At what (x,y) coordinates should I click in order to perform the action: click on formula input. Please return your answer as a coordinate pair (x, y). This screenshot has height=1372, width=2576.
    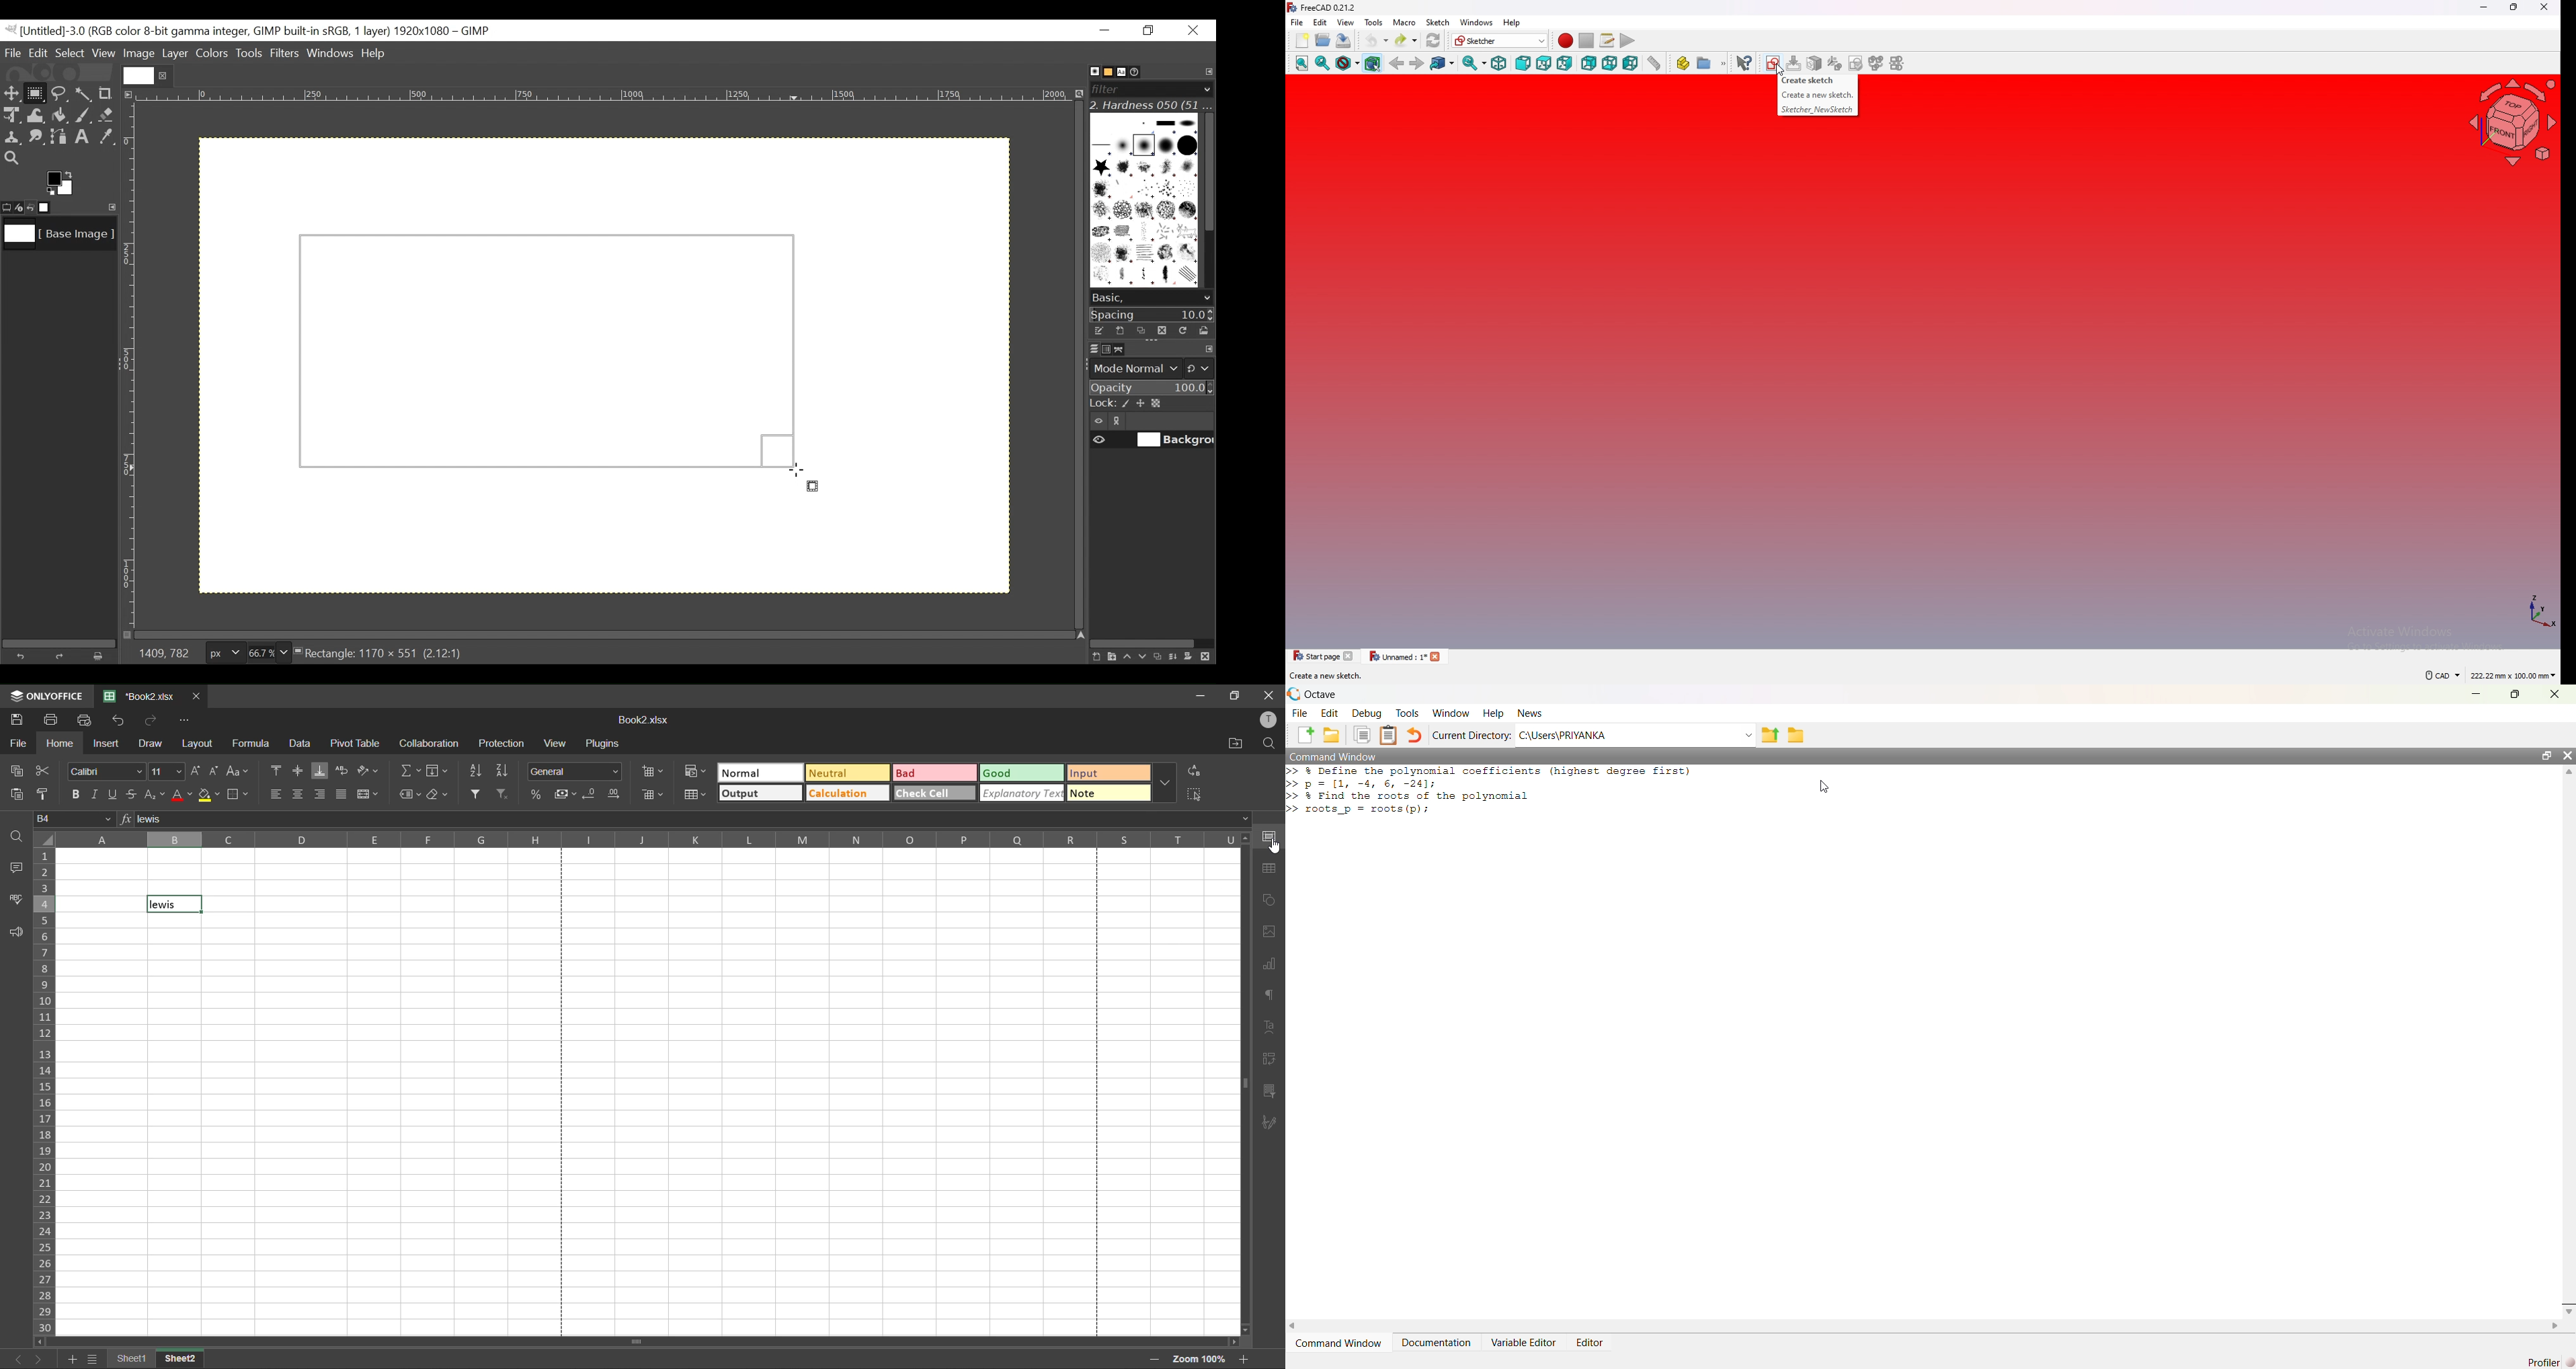
    Looking at the image, I should click on (123, 820).